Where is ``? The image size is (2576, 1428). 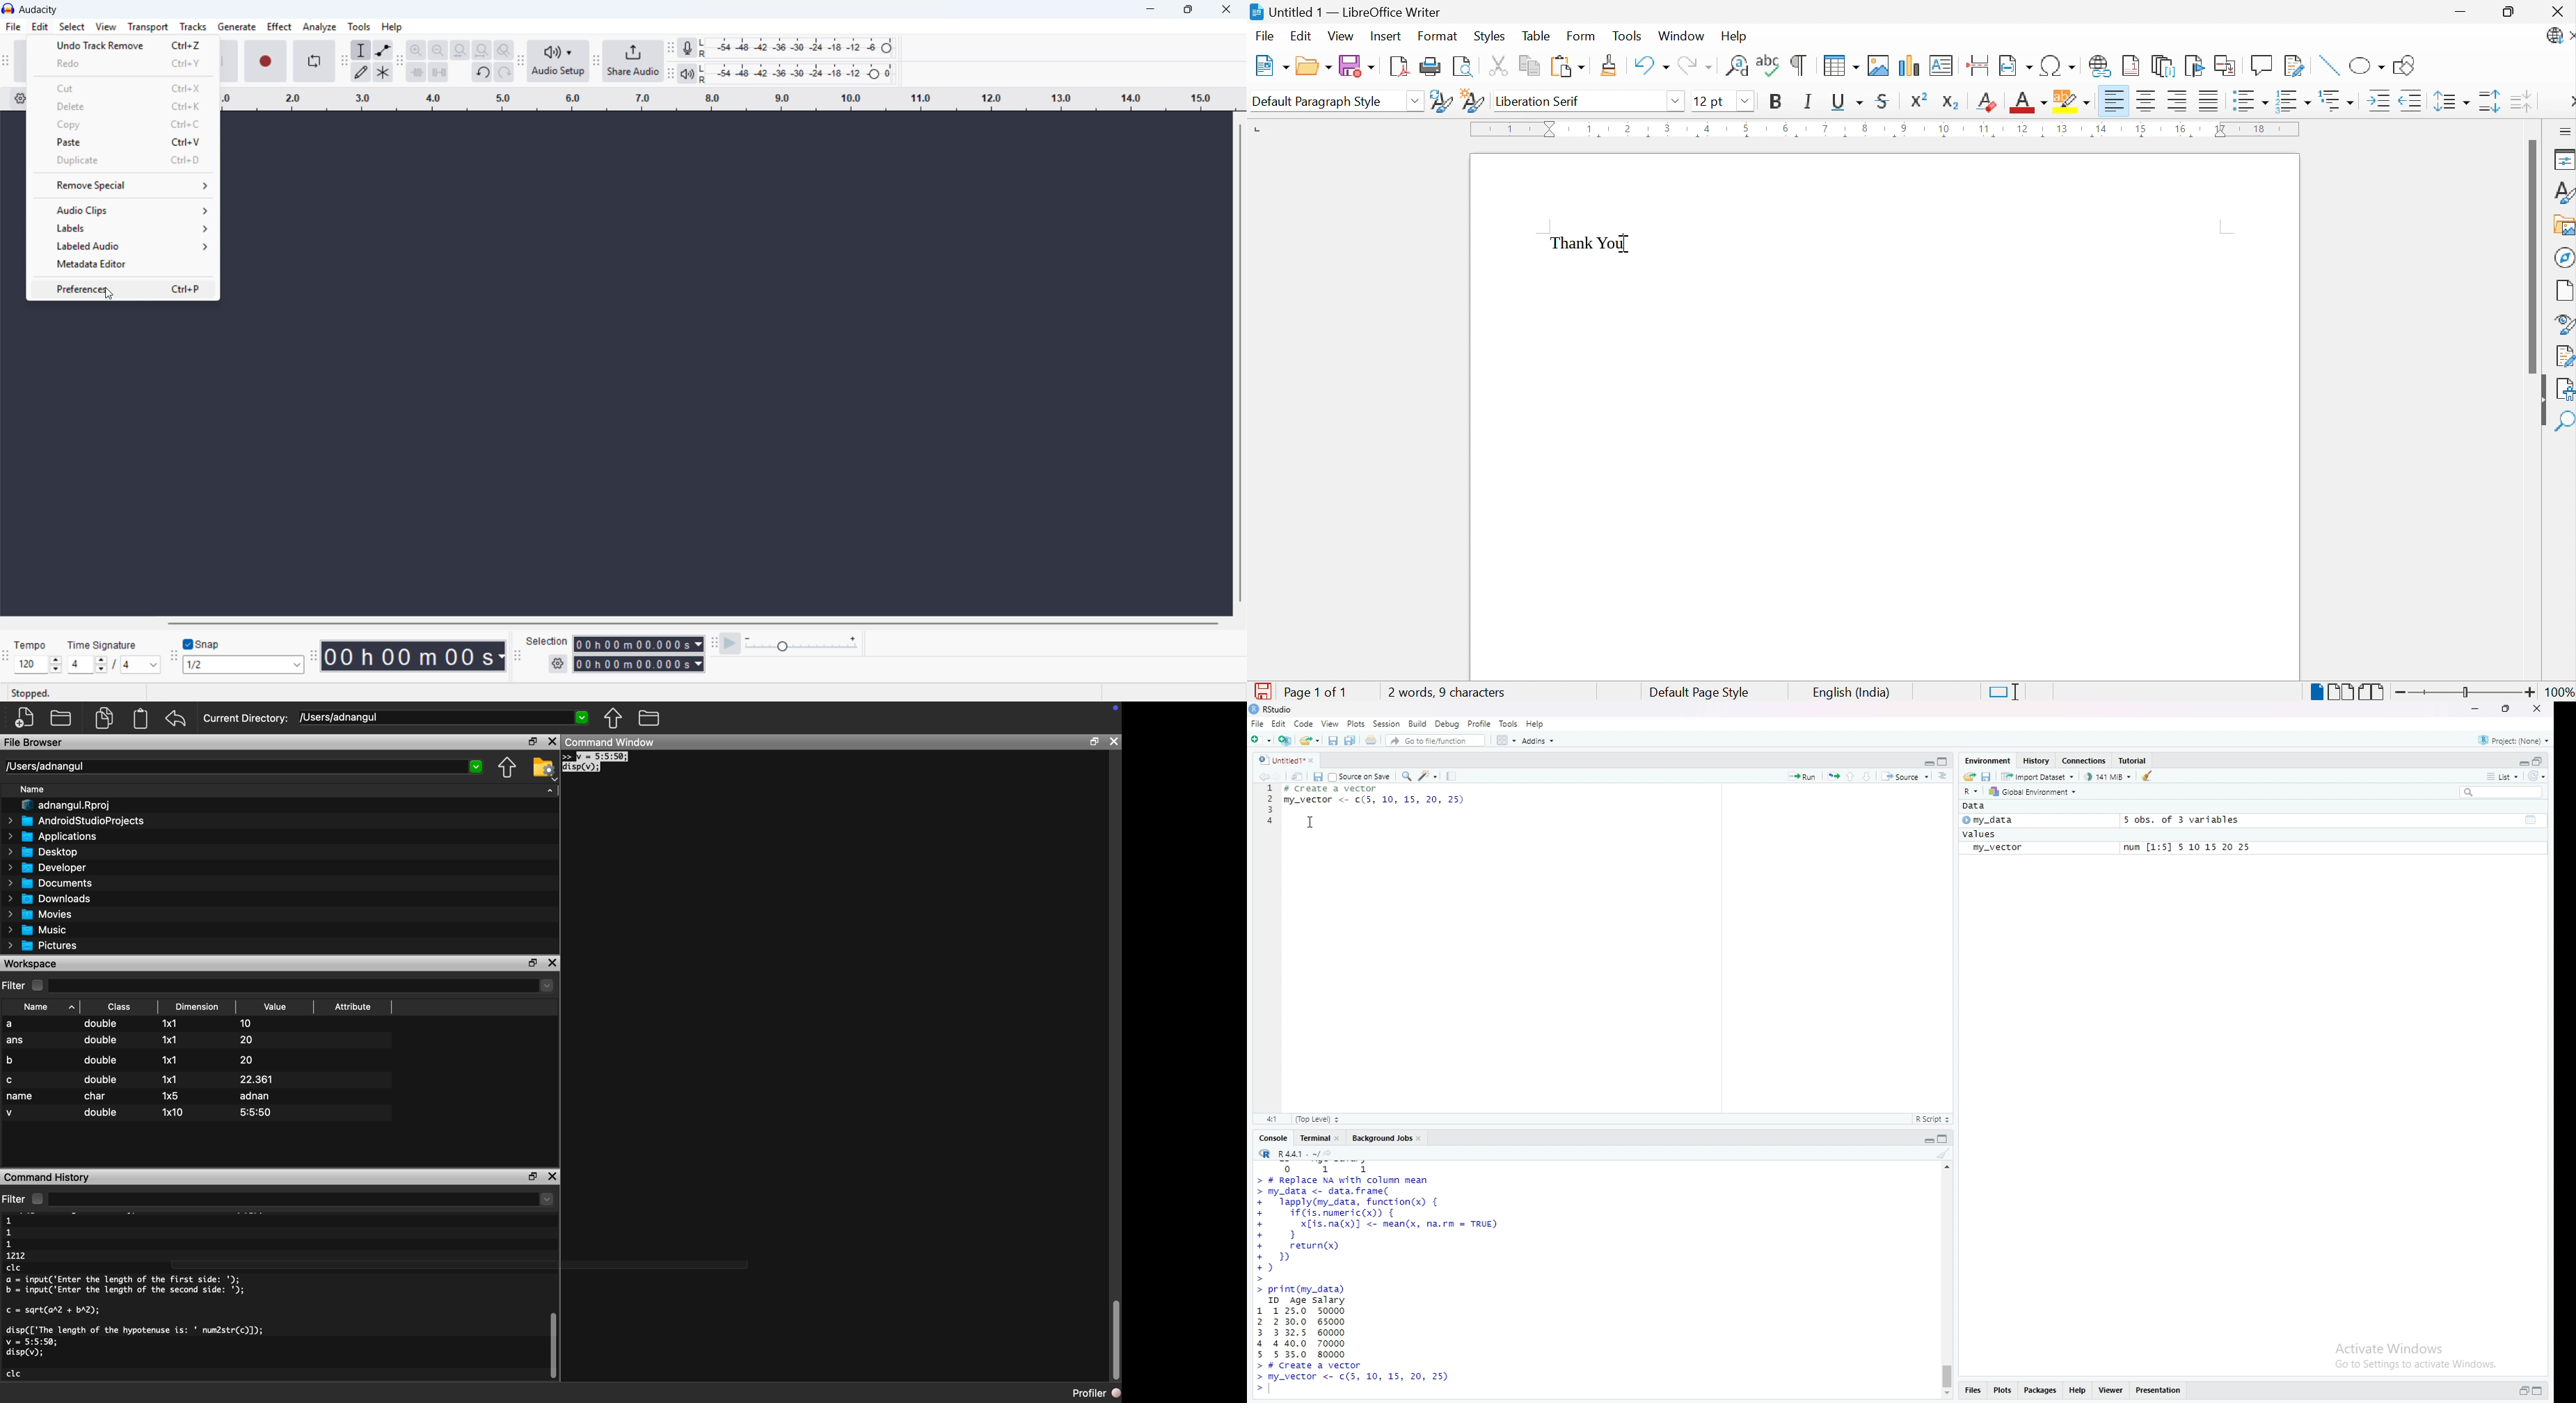
 is located at coordinates (1694, 65).